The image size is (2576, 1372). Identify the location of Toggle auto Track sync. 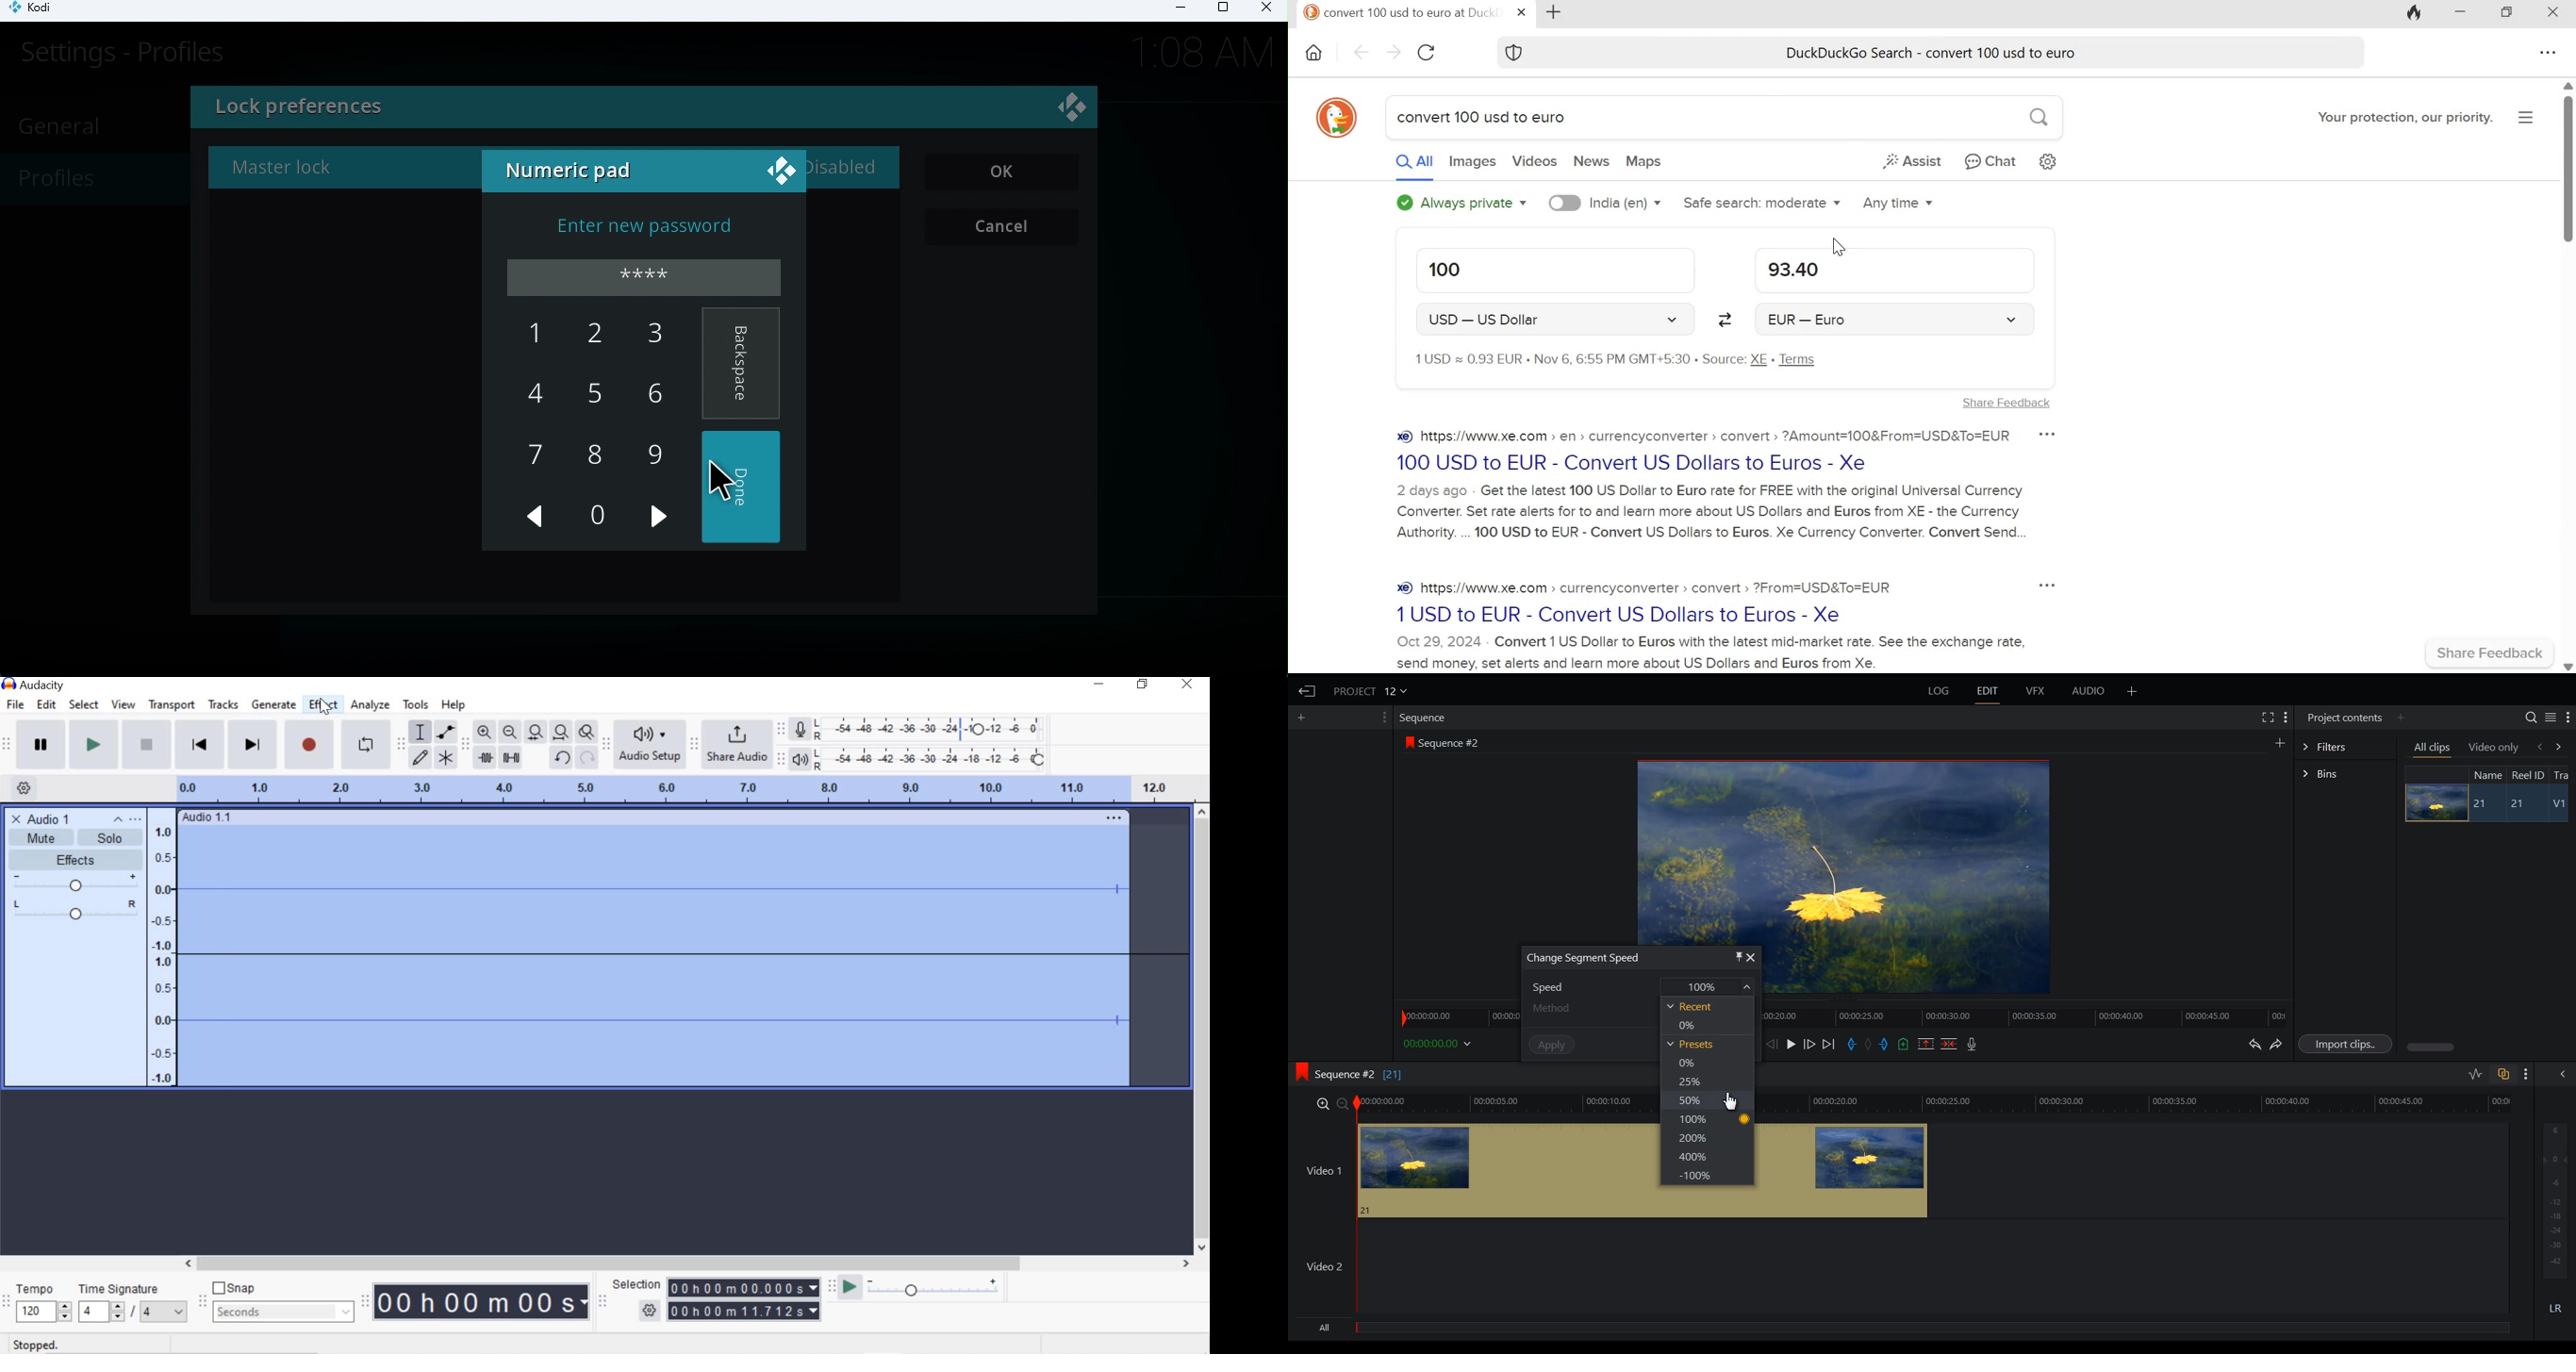
(2503, 1074).